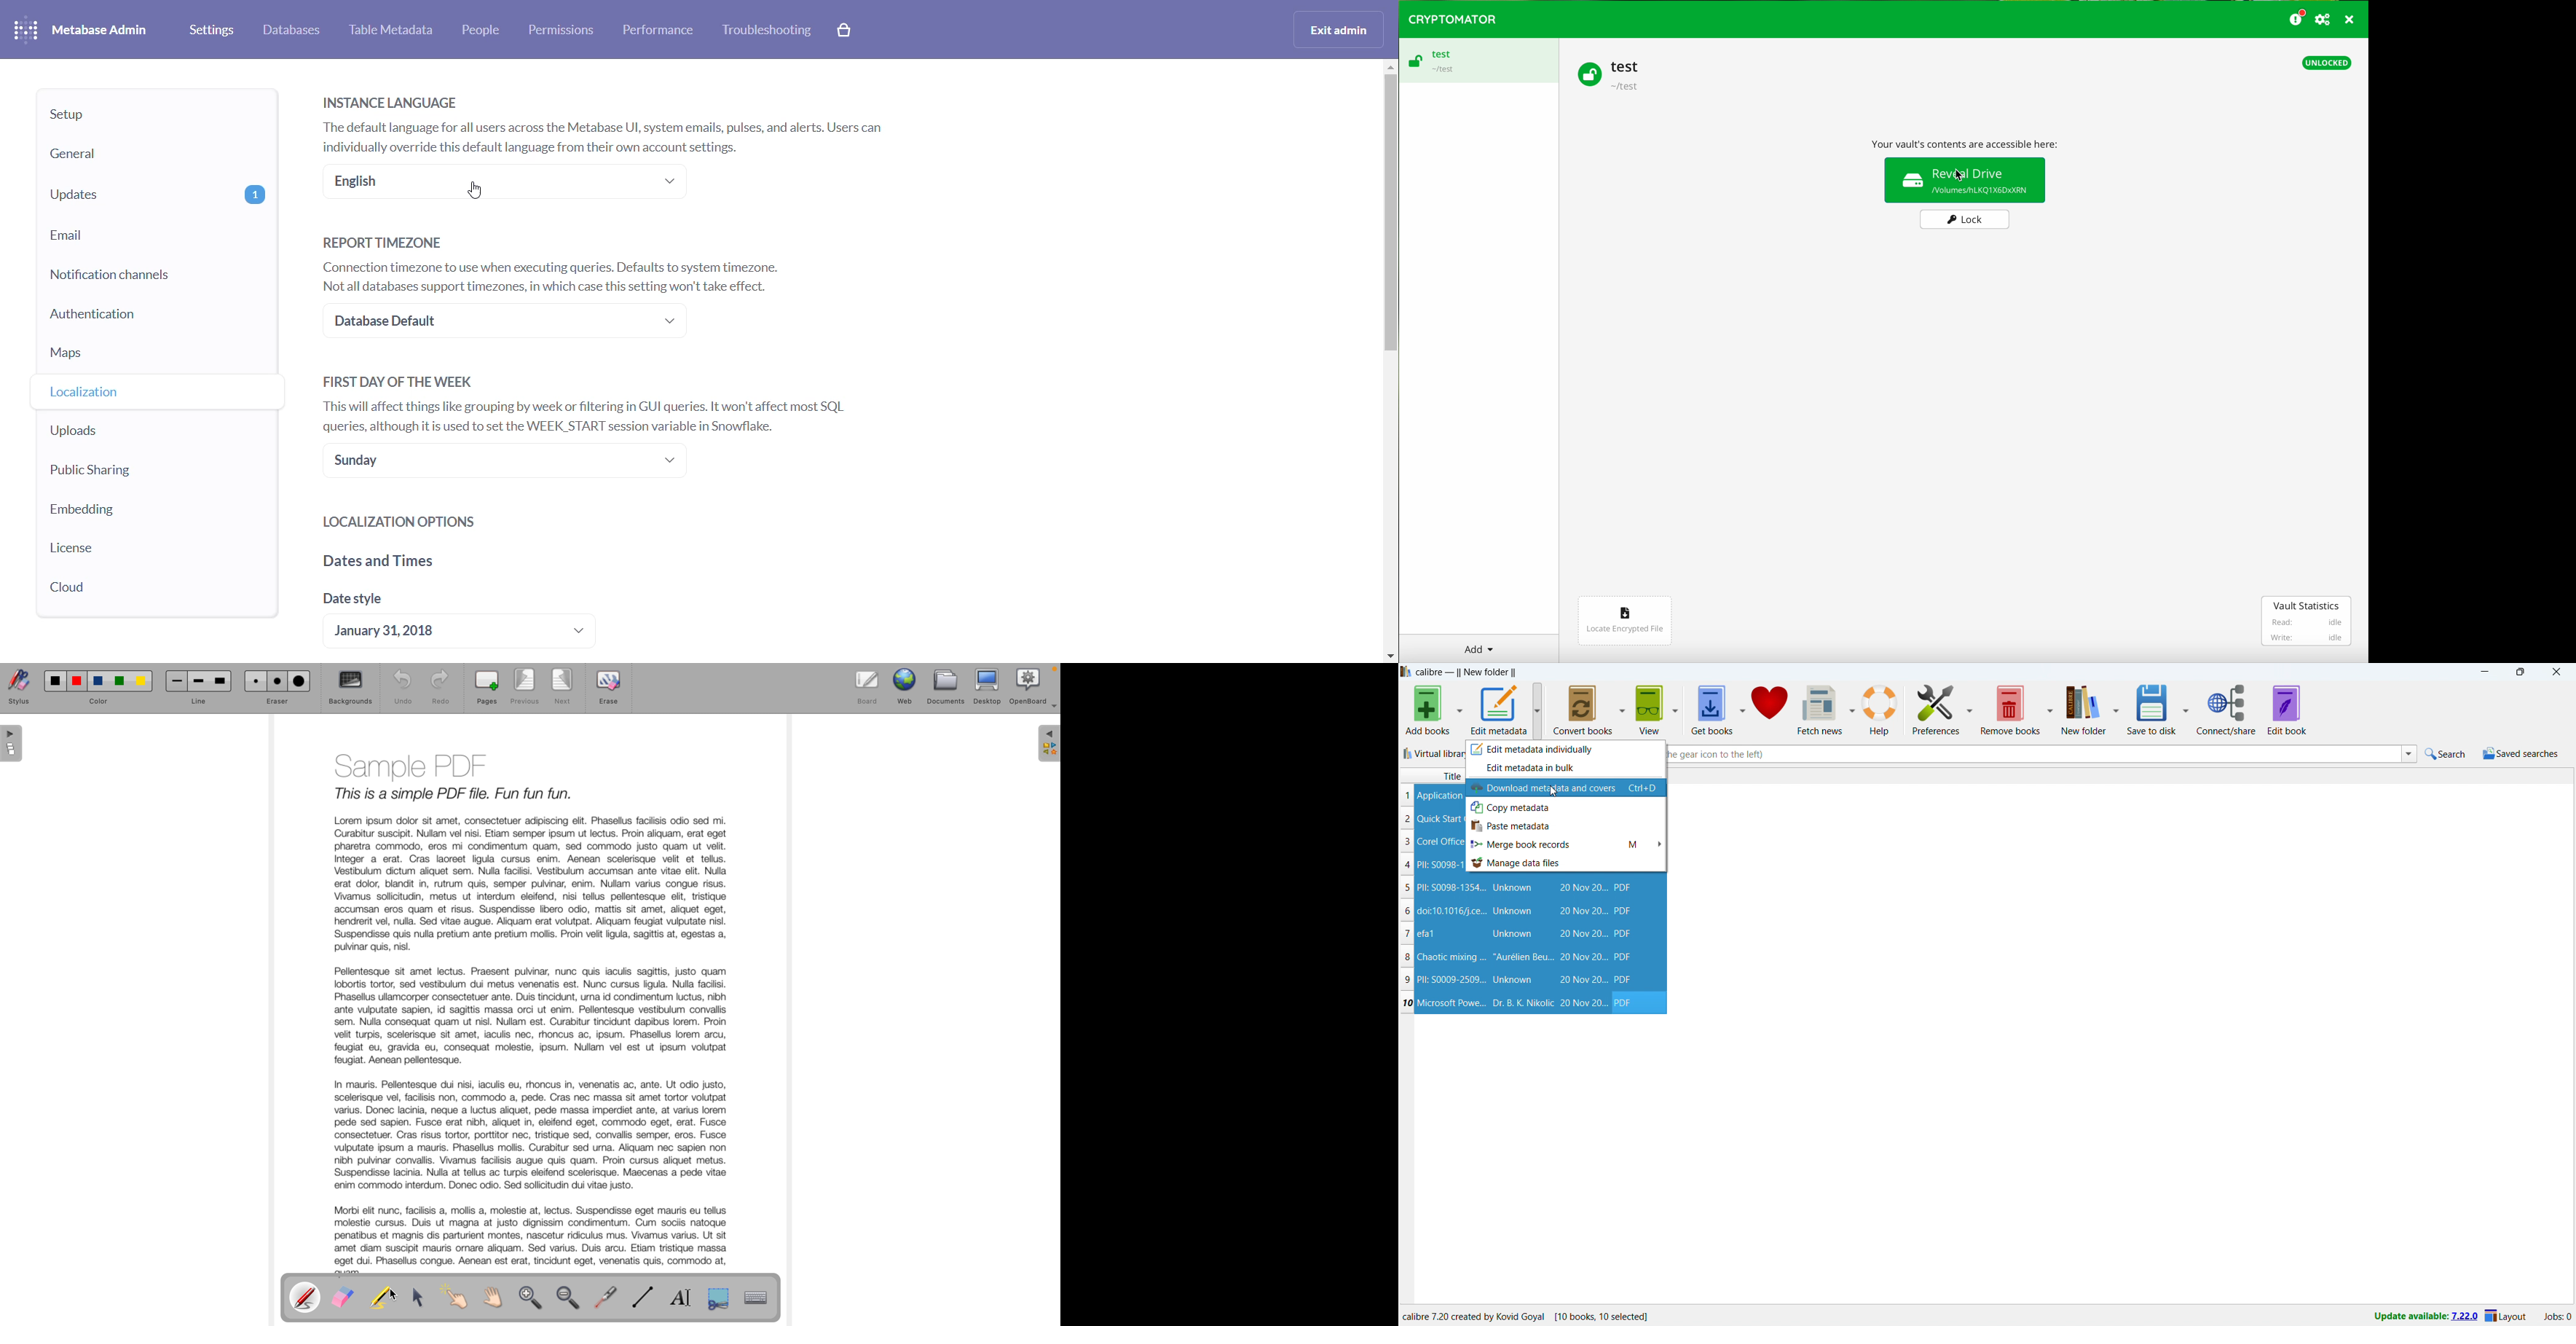  I want to click on active jobs, so click(2559, 1317).